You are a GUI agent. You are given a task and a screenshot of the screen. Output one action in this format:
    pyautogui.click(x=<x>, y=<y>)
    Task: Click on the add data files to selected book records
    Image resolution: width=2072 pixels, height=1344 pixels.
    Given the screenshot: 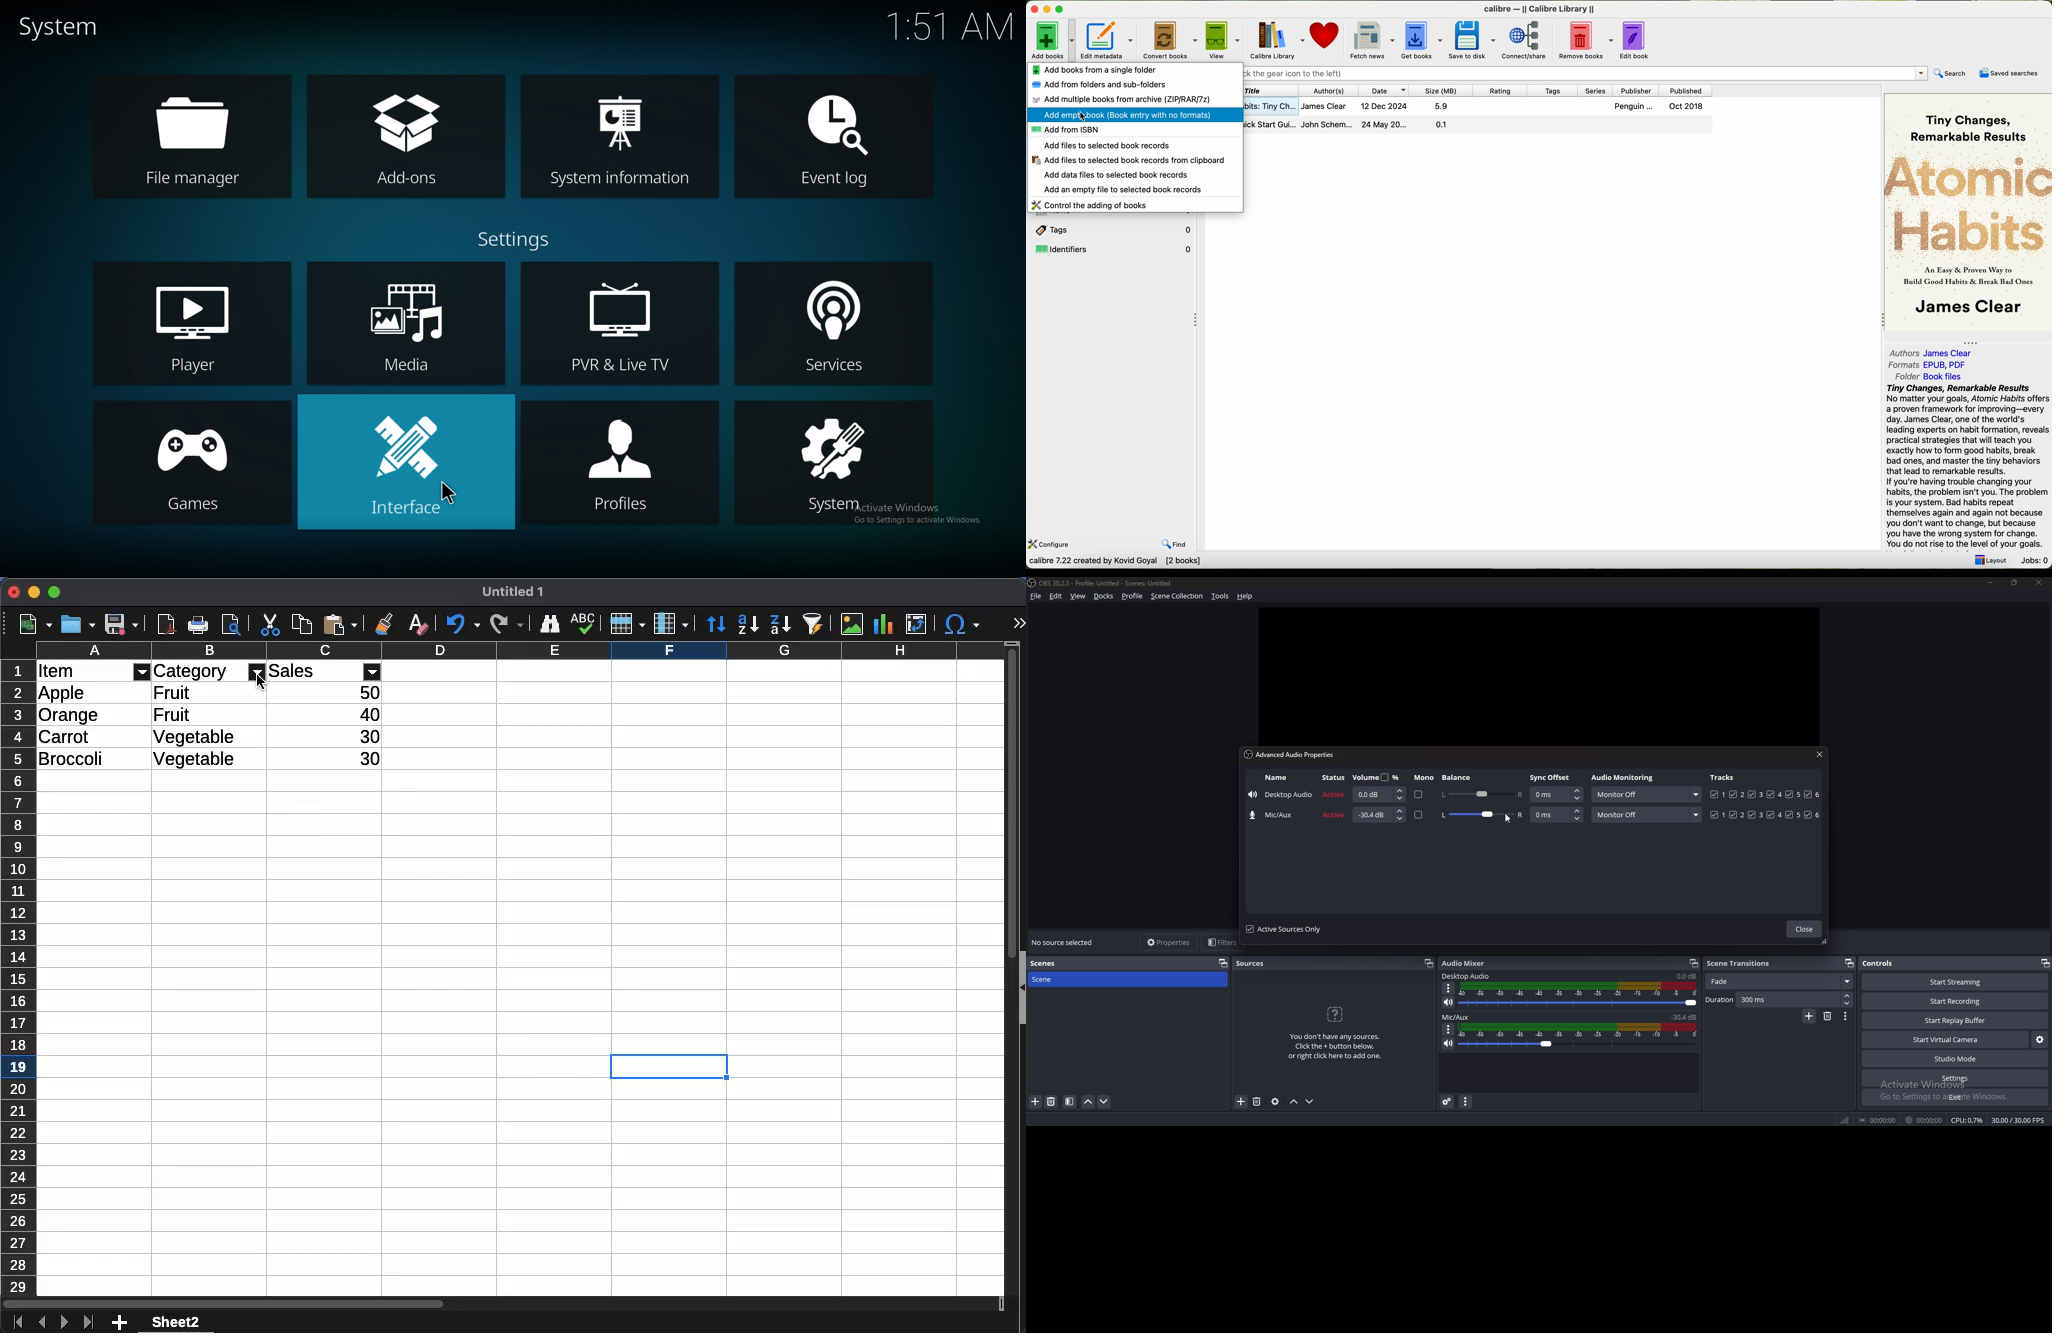 What is the action you would take?
    pyautogui.click(x=1117, y=175)
    